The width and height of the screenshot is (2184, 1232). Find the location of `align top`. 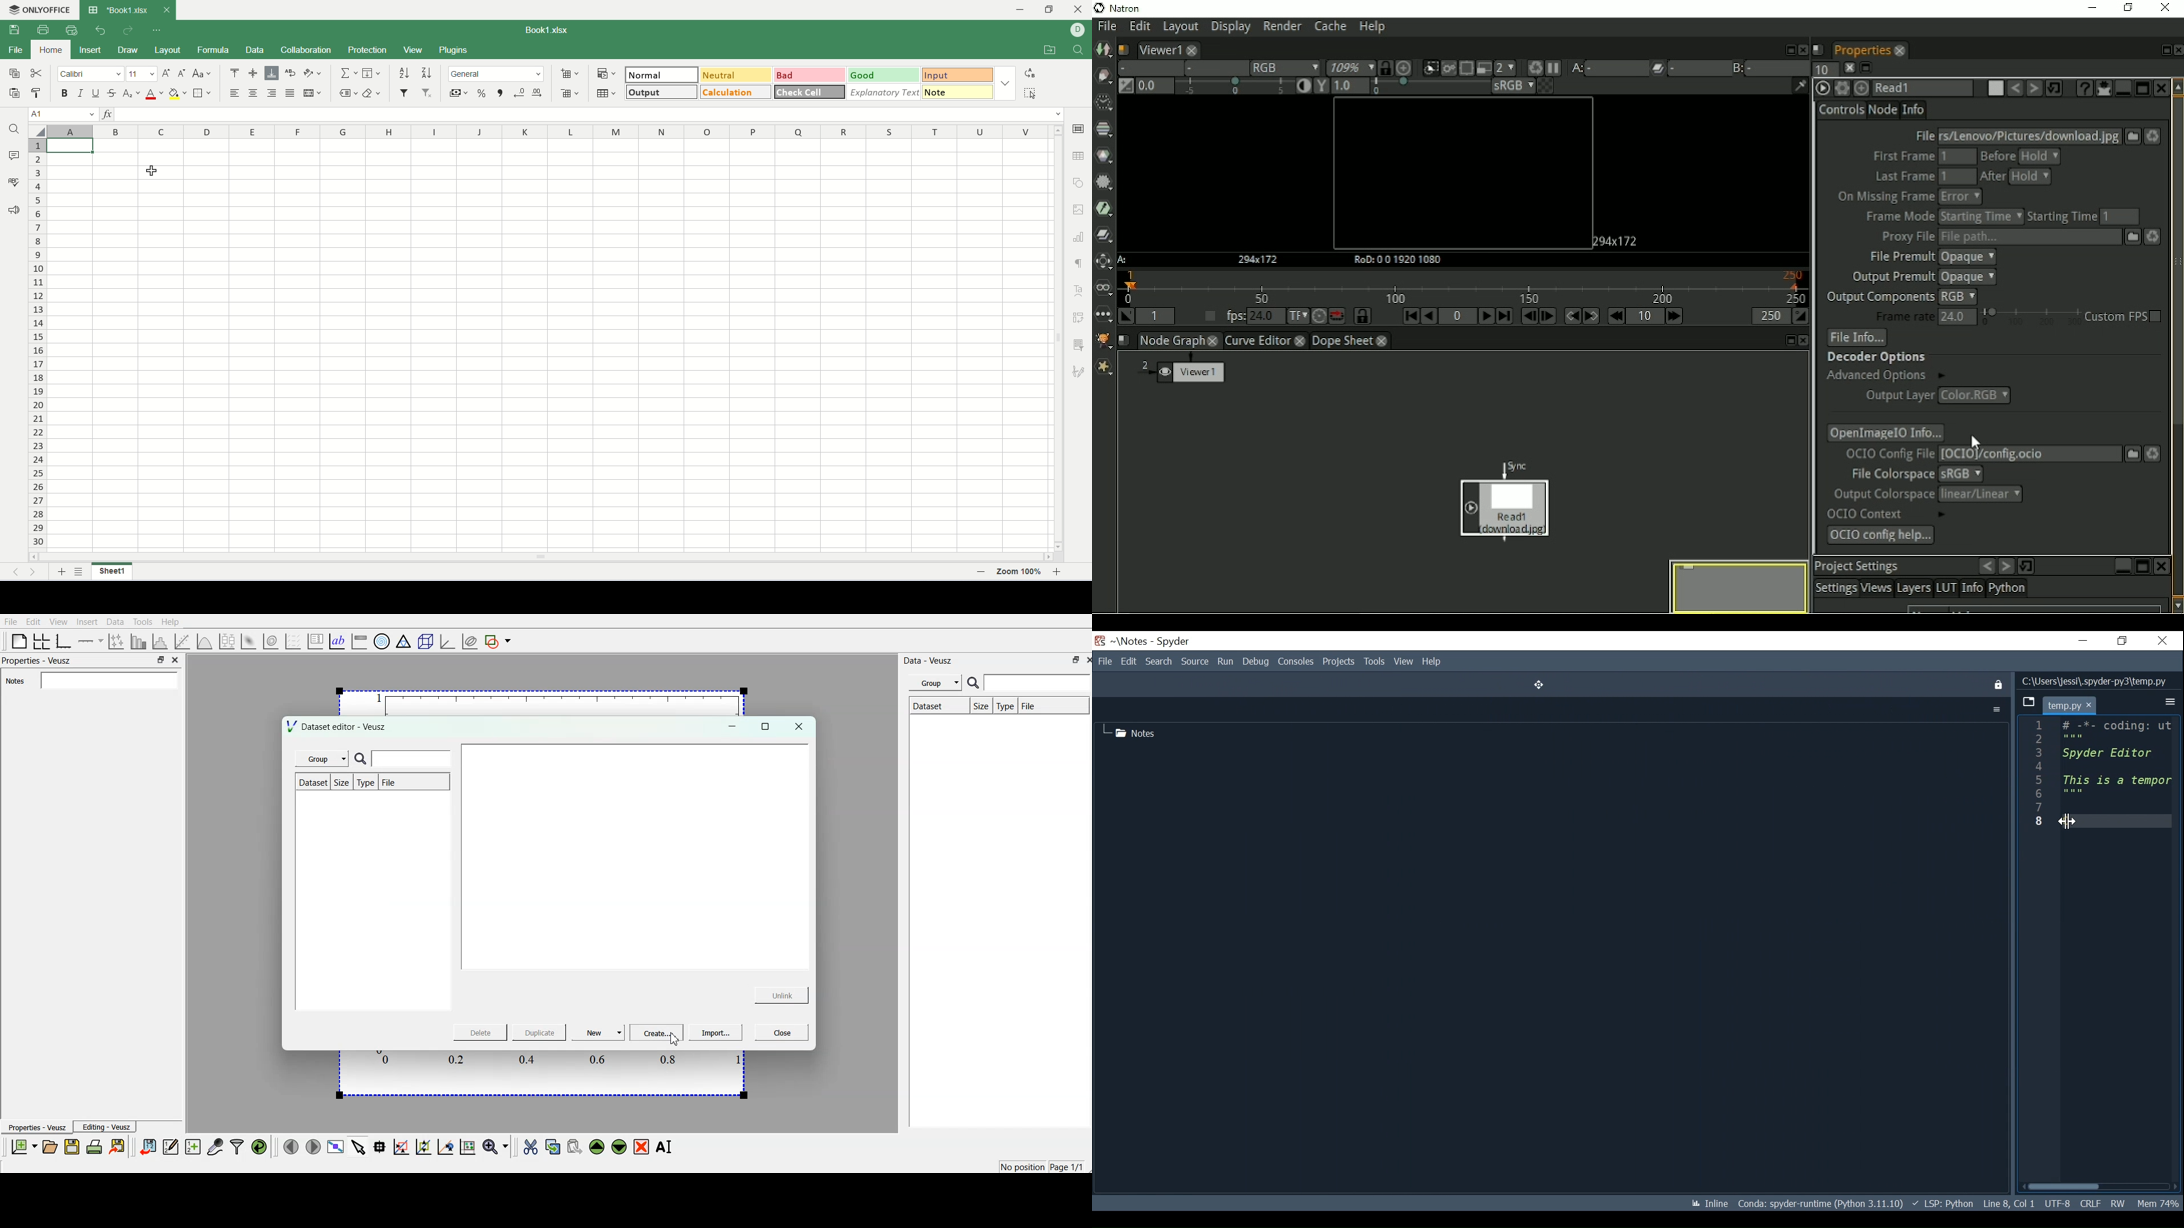

align top is located at coordinates (234, 73).